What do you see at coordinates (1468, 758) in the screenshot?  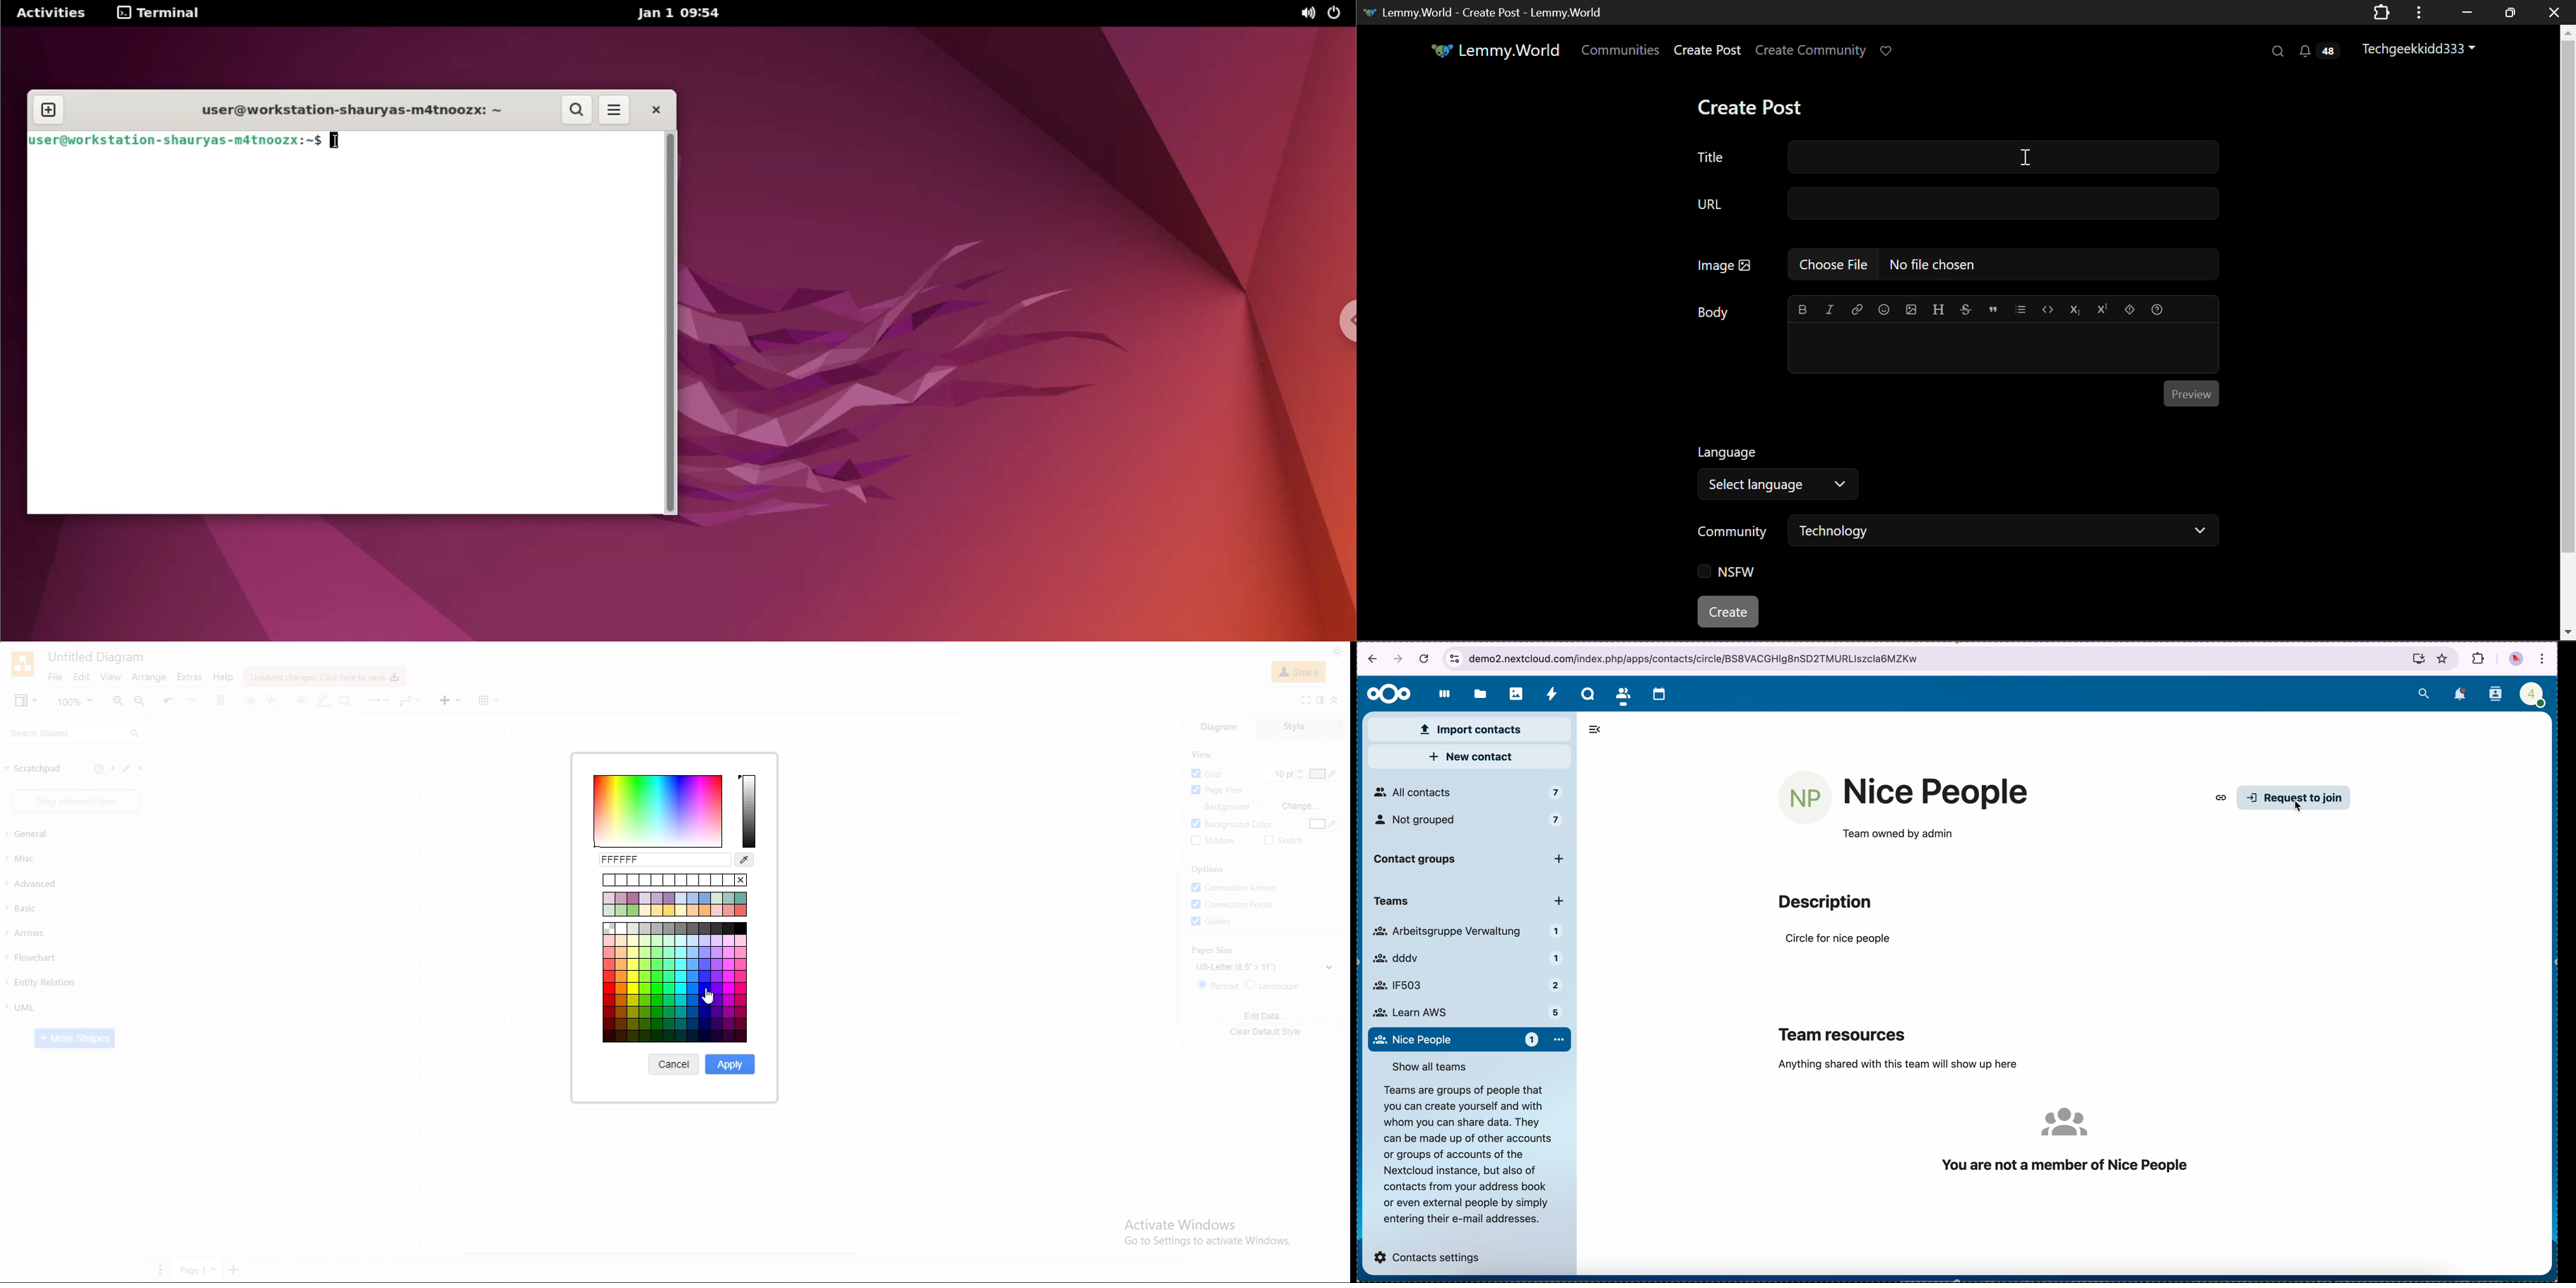 I see `new contact button` at bounding box center [1468, 758].